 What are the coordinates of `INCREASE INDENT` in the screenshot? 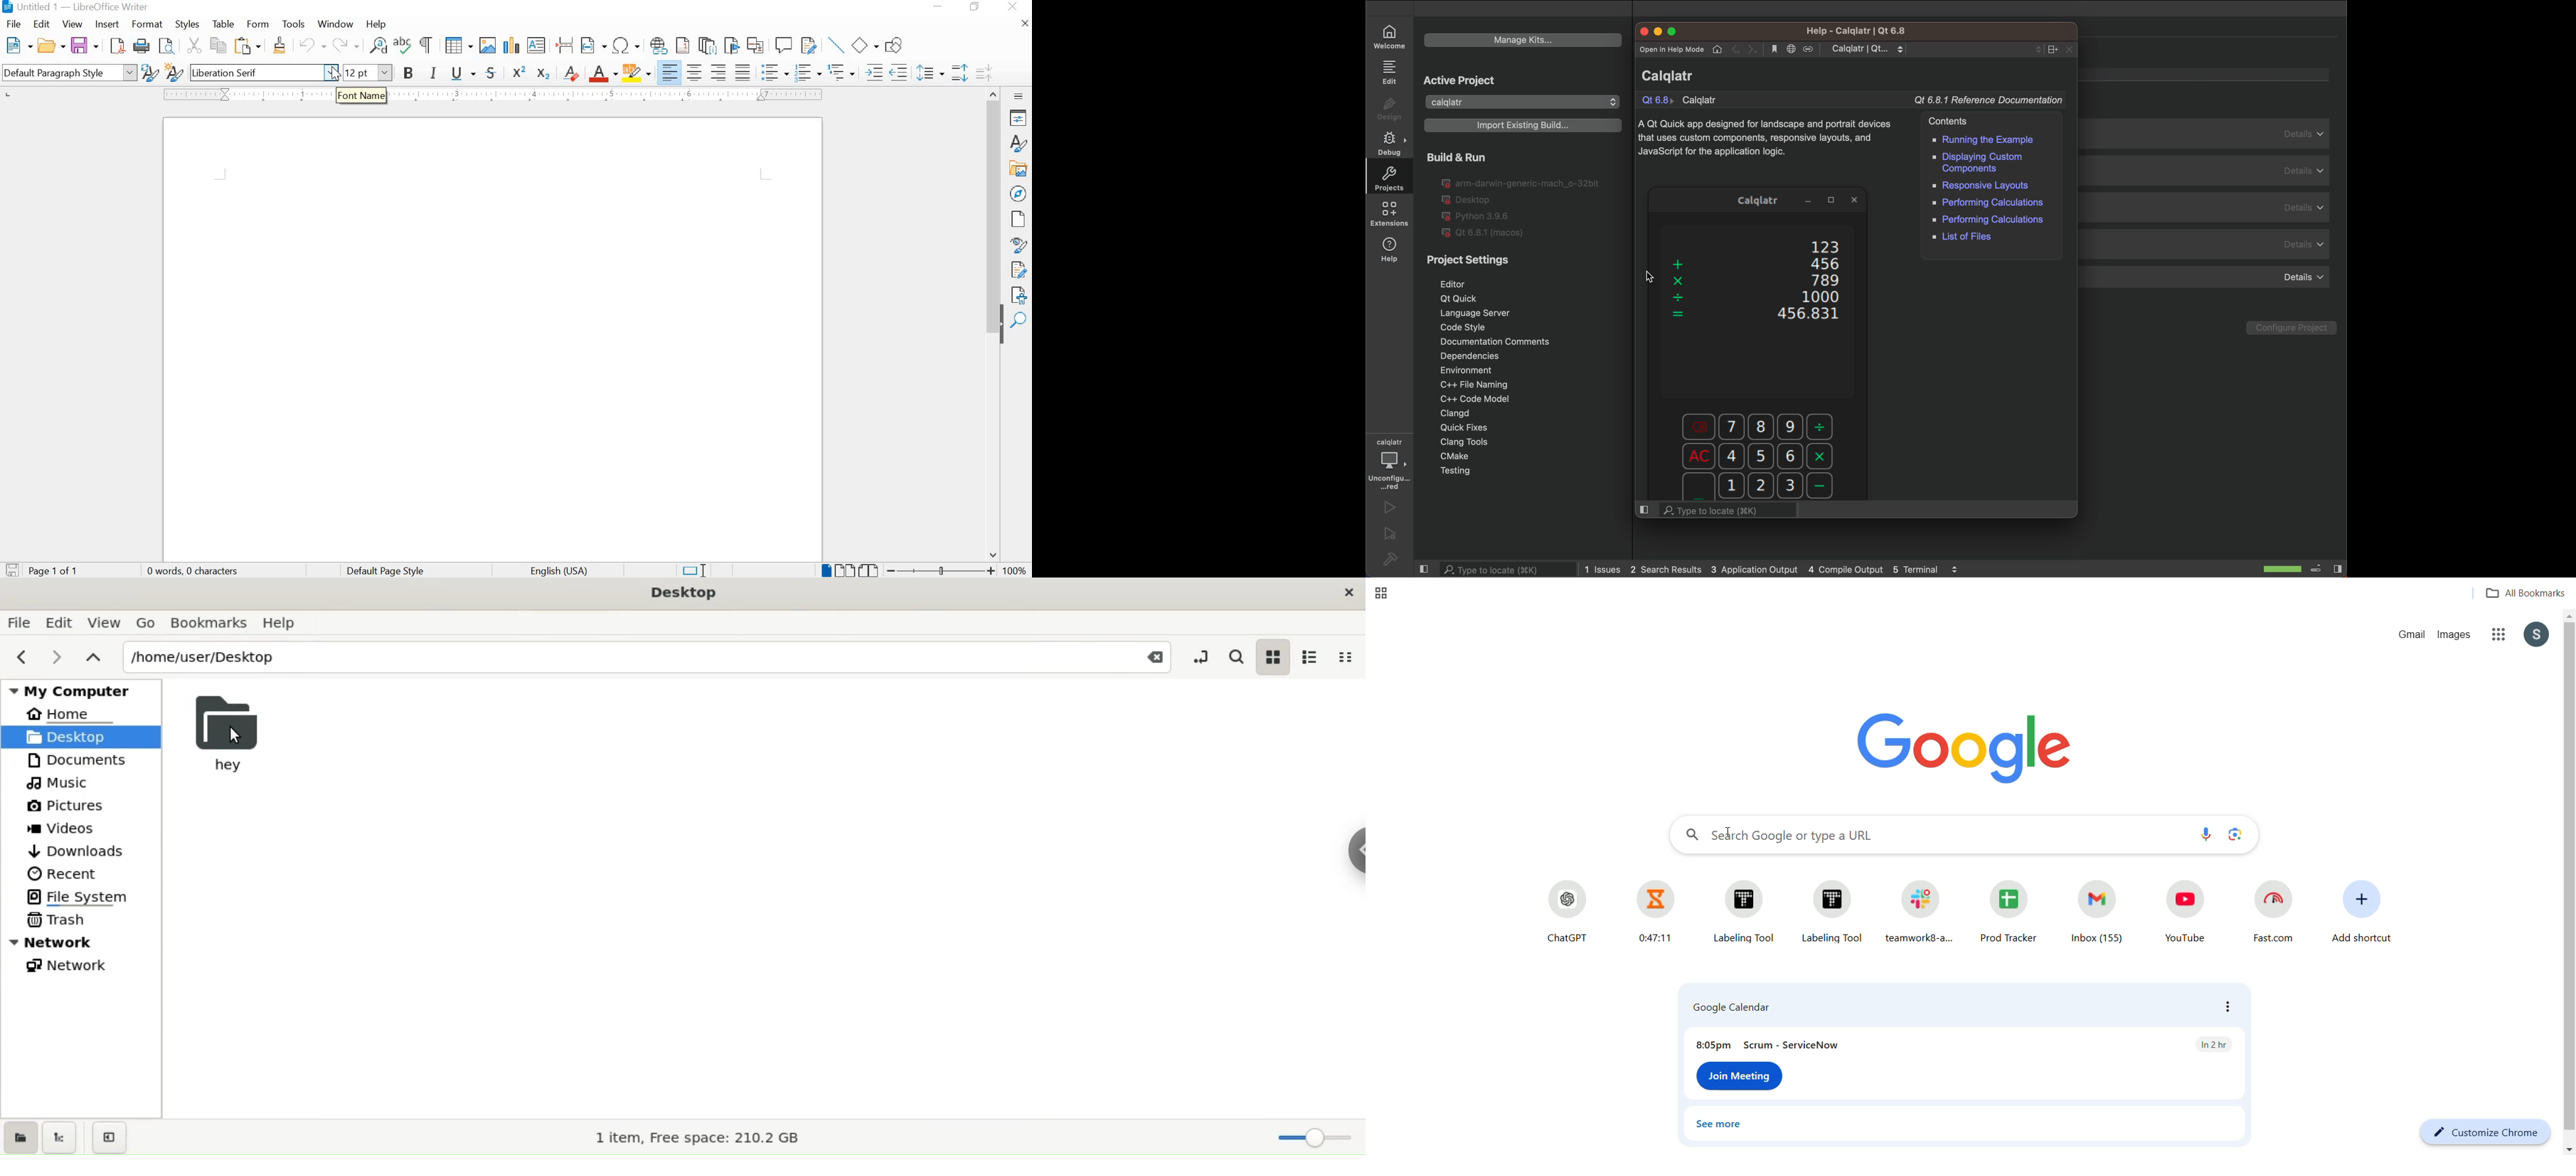 It's located at (872, 72).